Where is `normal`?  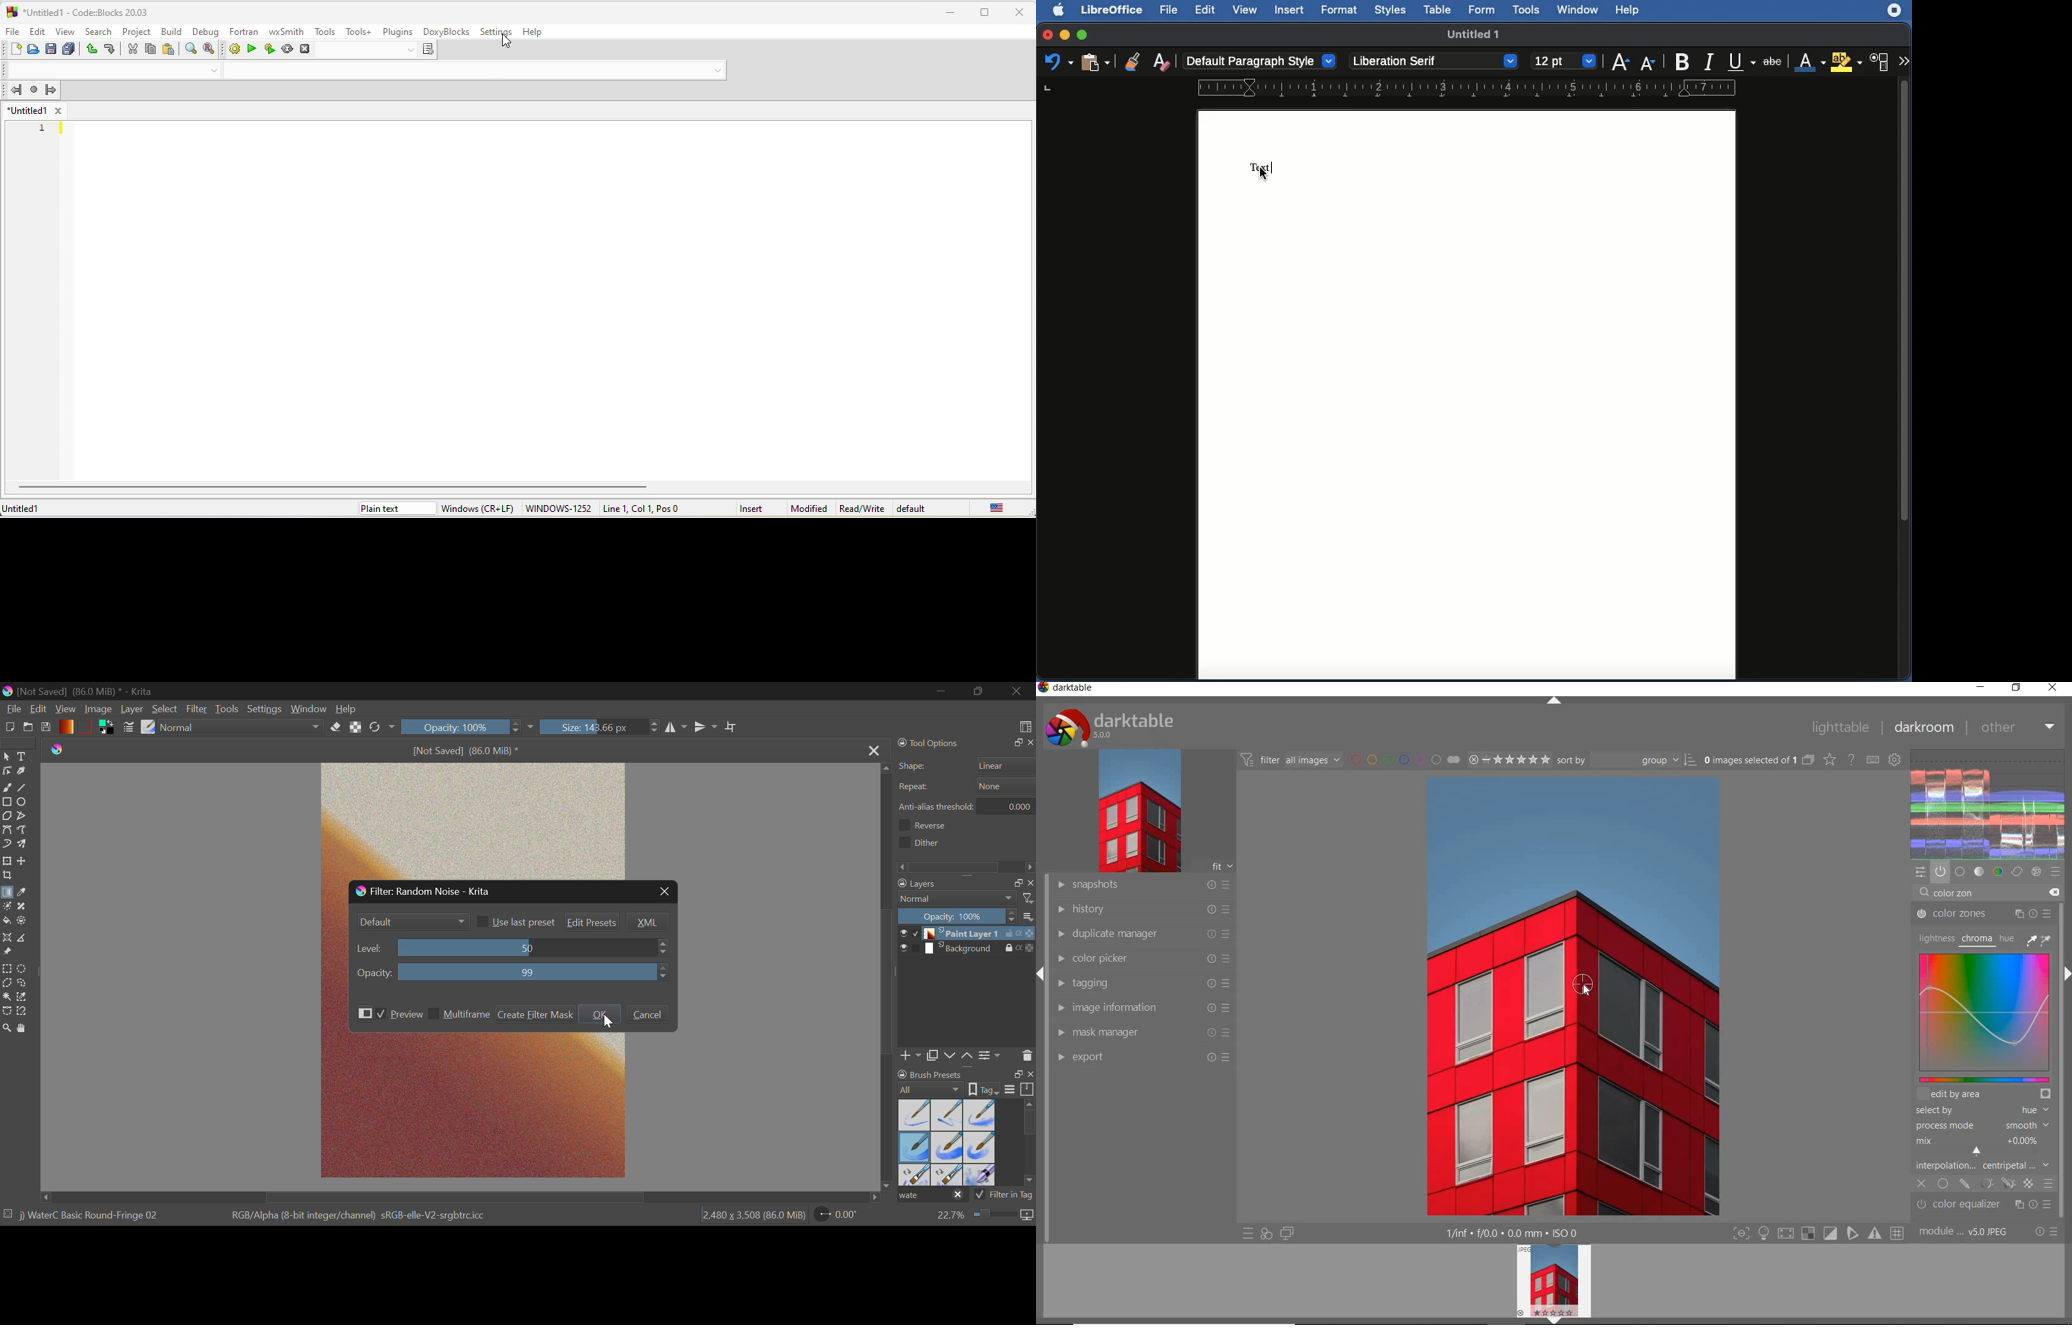
normal is located at coordinates (958, 899).